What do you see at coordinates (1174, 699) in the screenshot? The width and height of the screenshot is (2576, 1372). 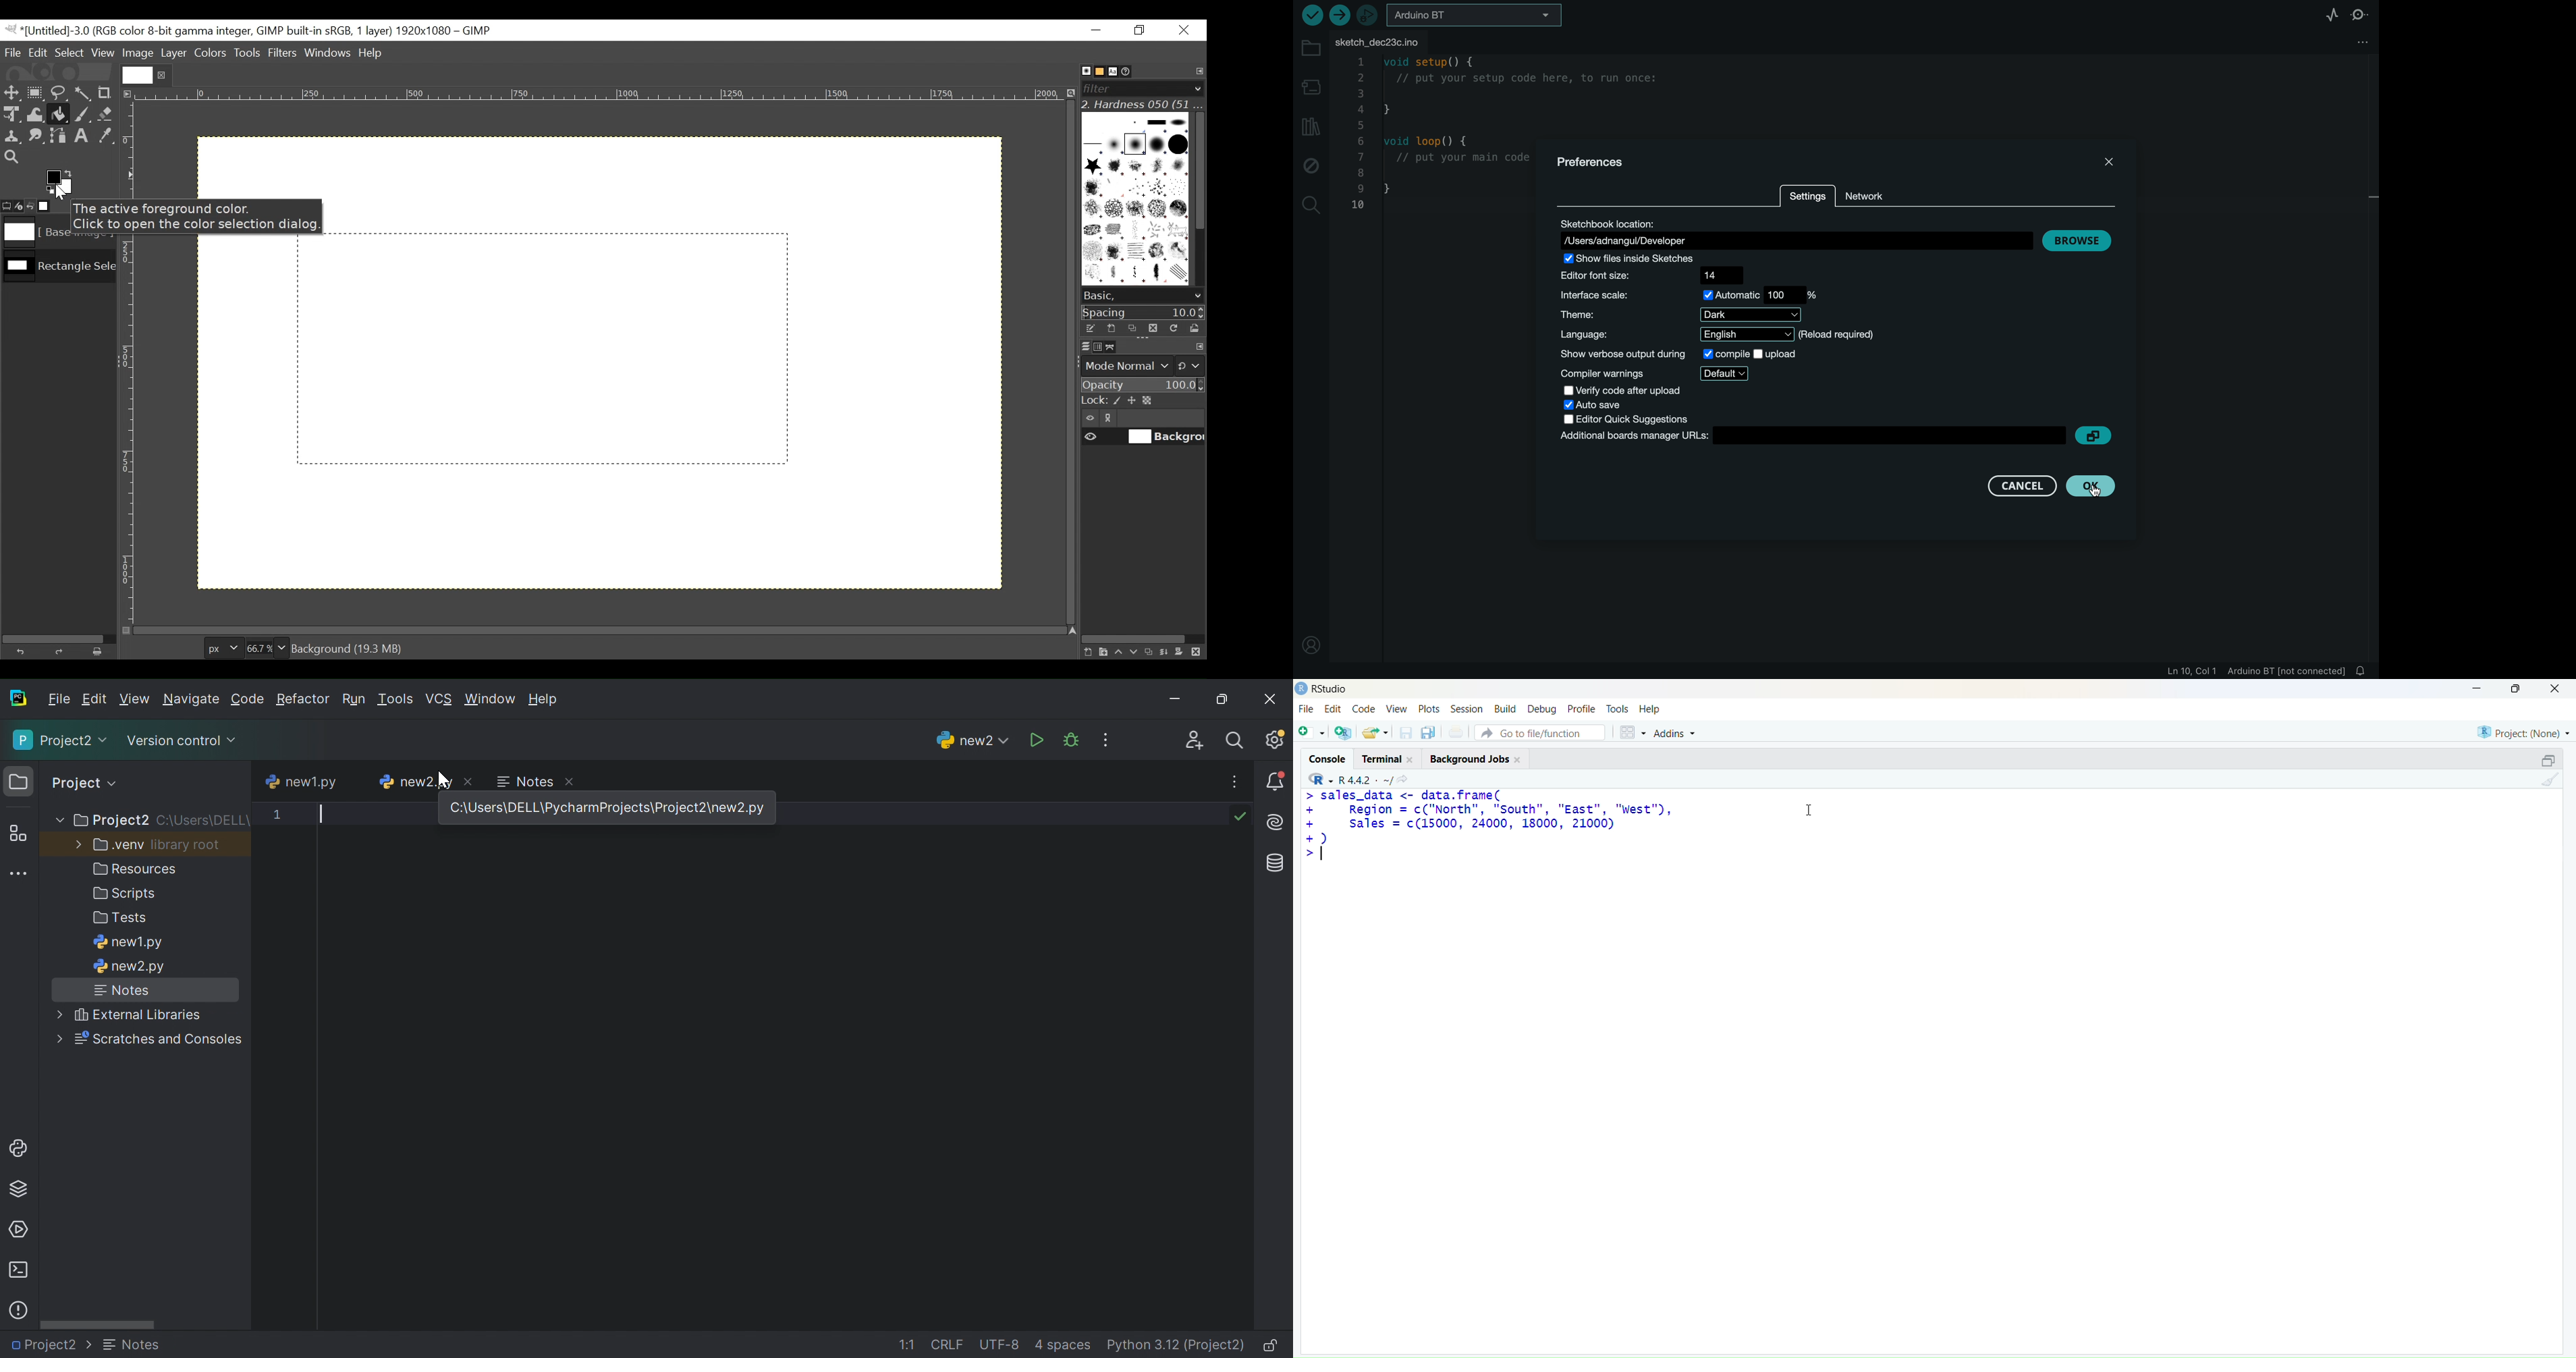 I see `Minimize` at bounding box center [1174, 699].